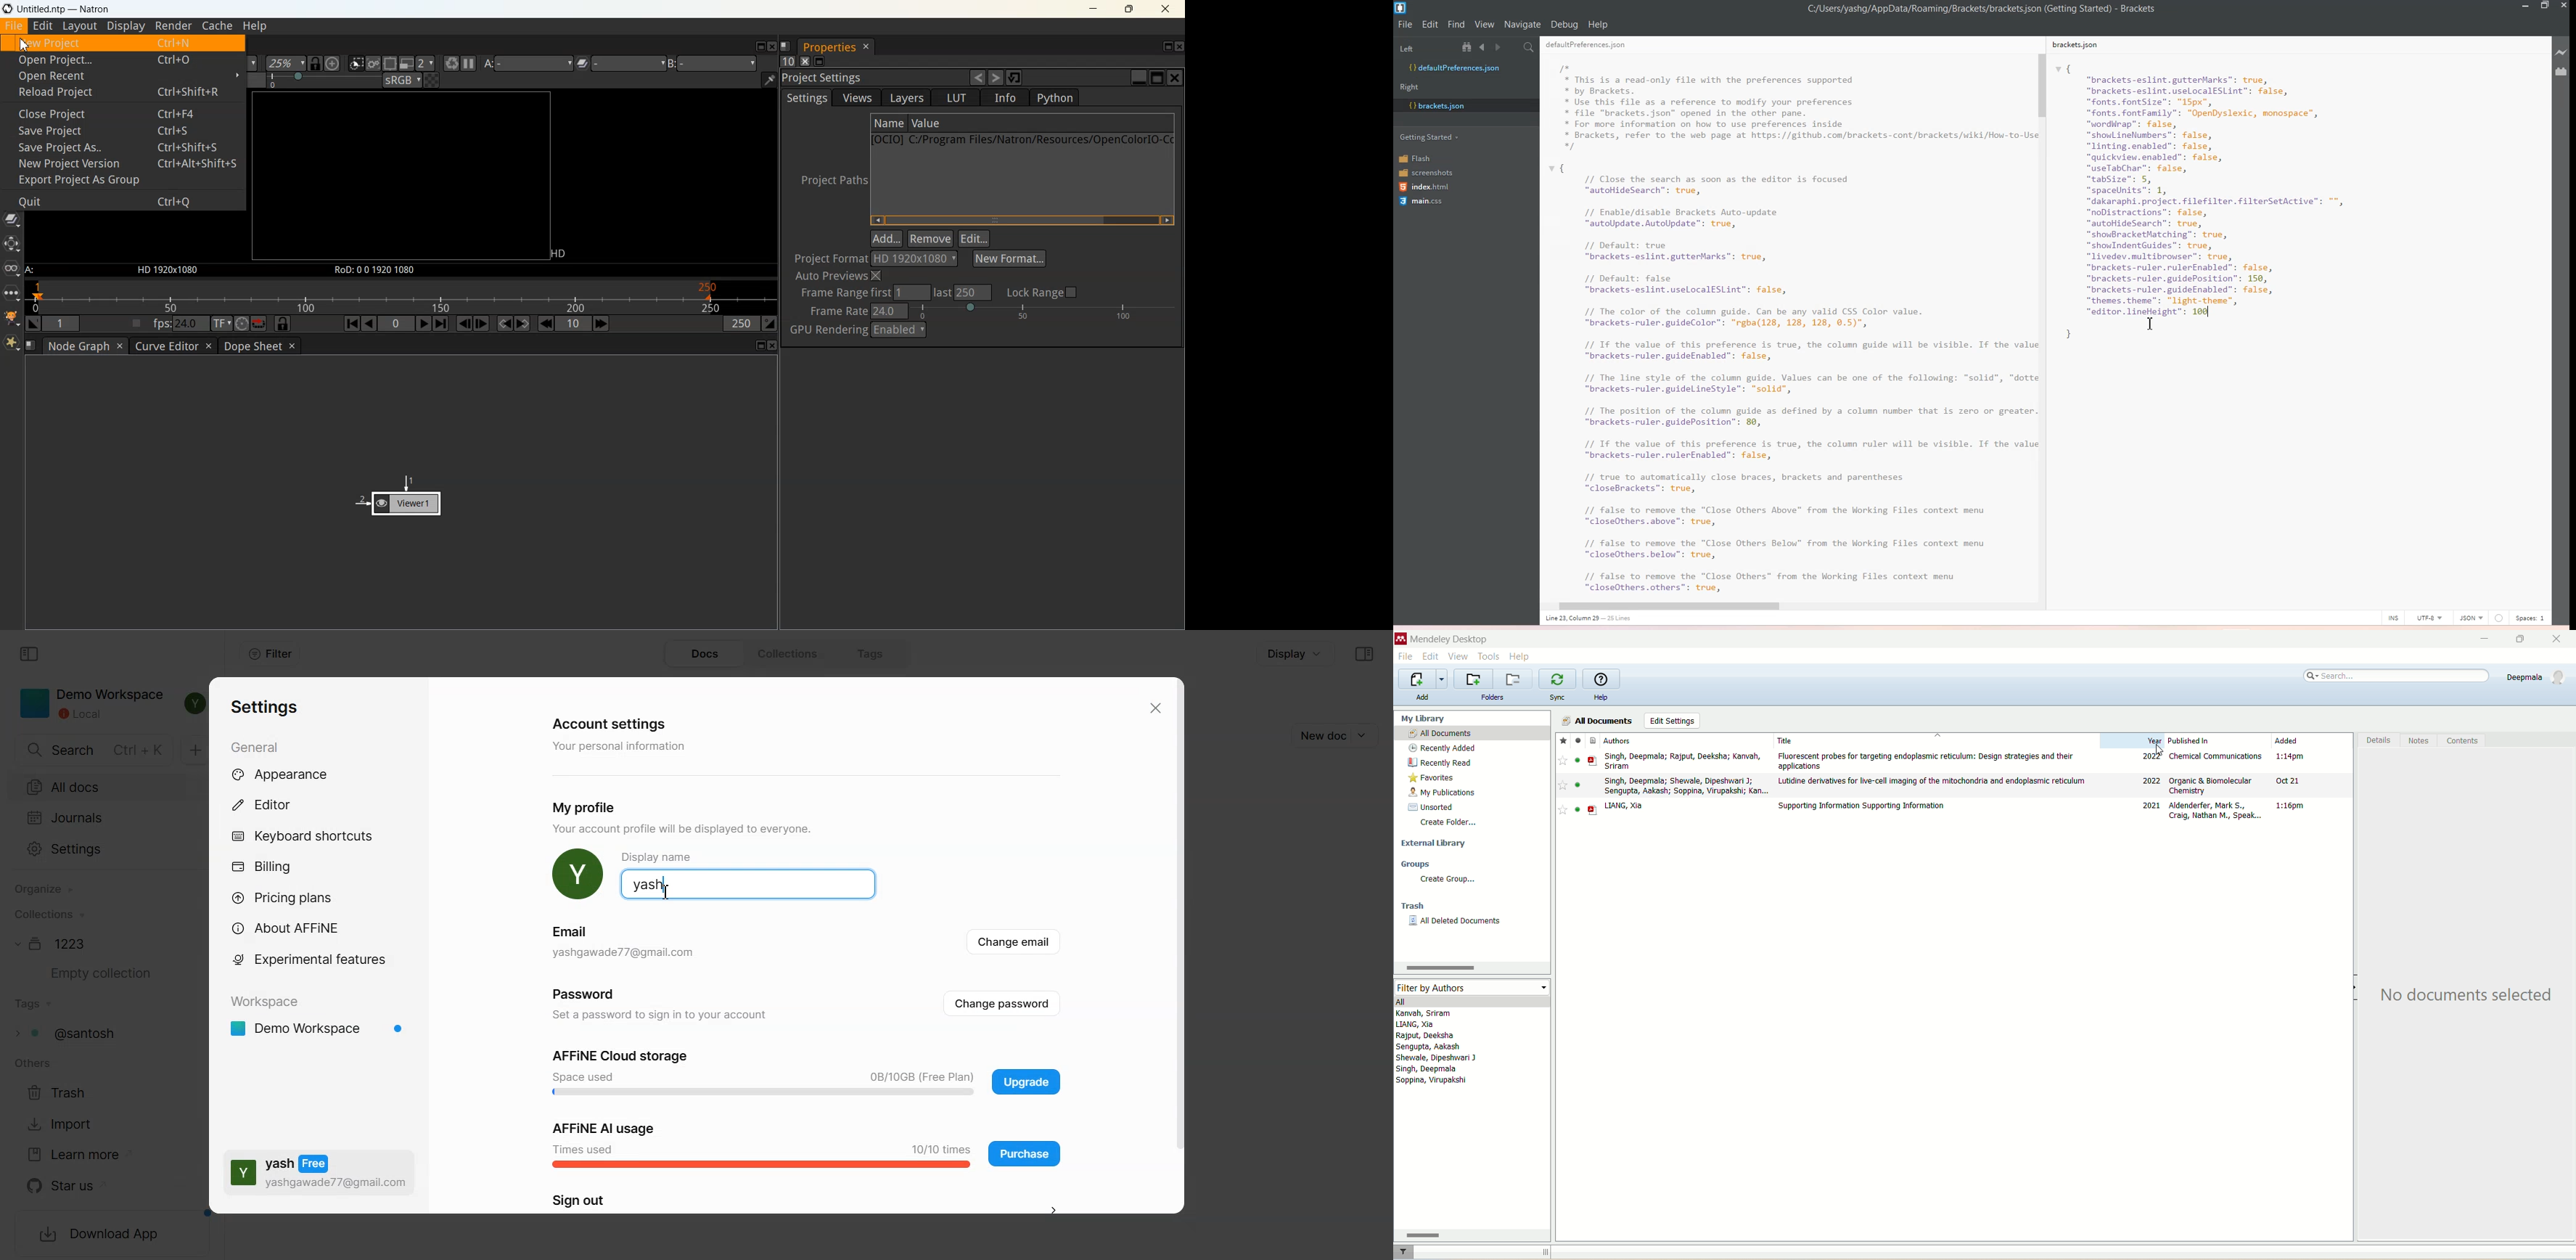 The height and width of the screenshot is (1260, 2576). I want to click on filter by authors, so click(1471, 986).